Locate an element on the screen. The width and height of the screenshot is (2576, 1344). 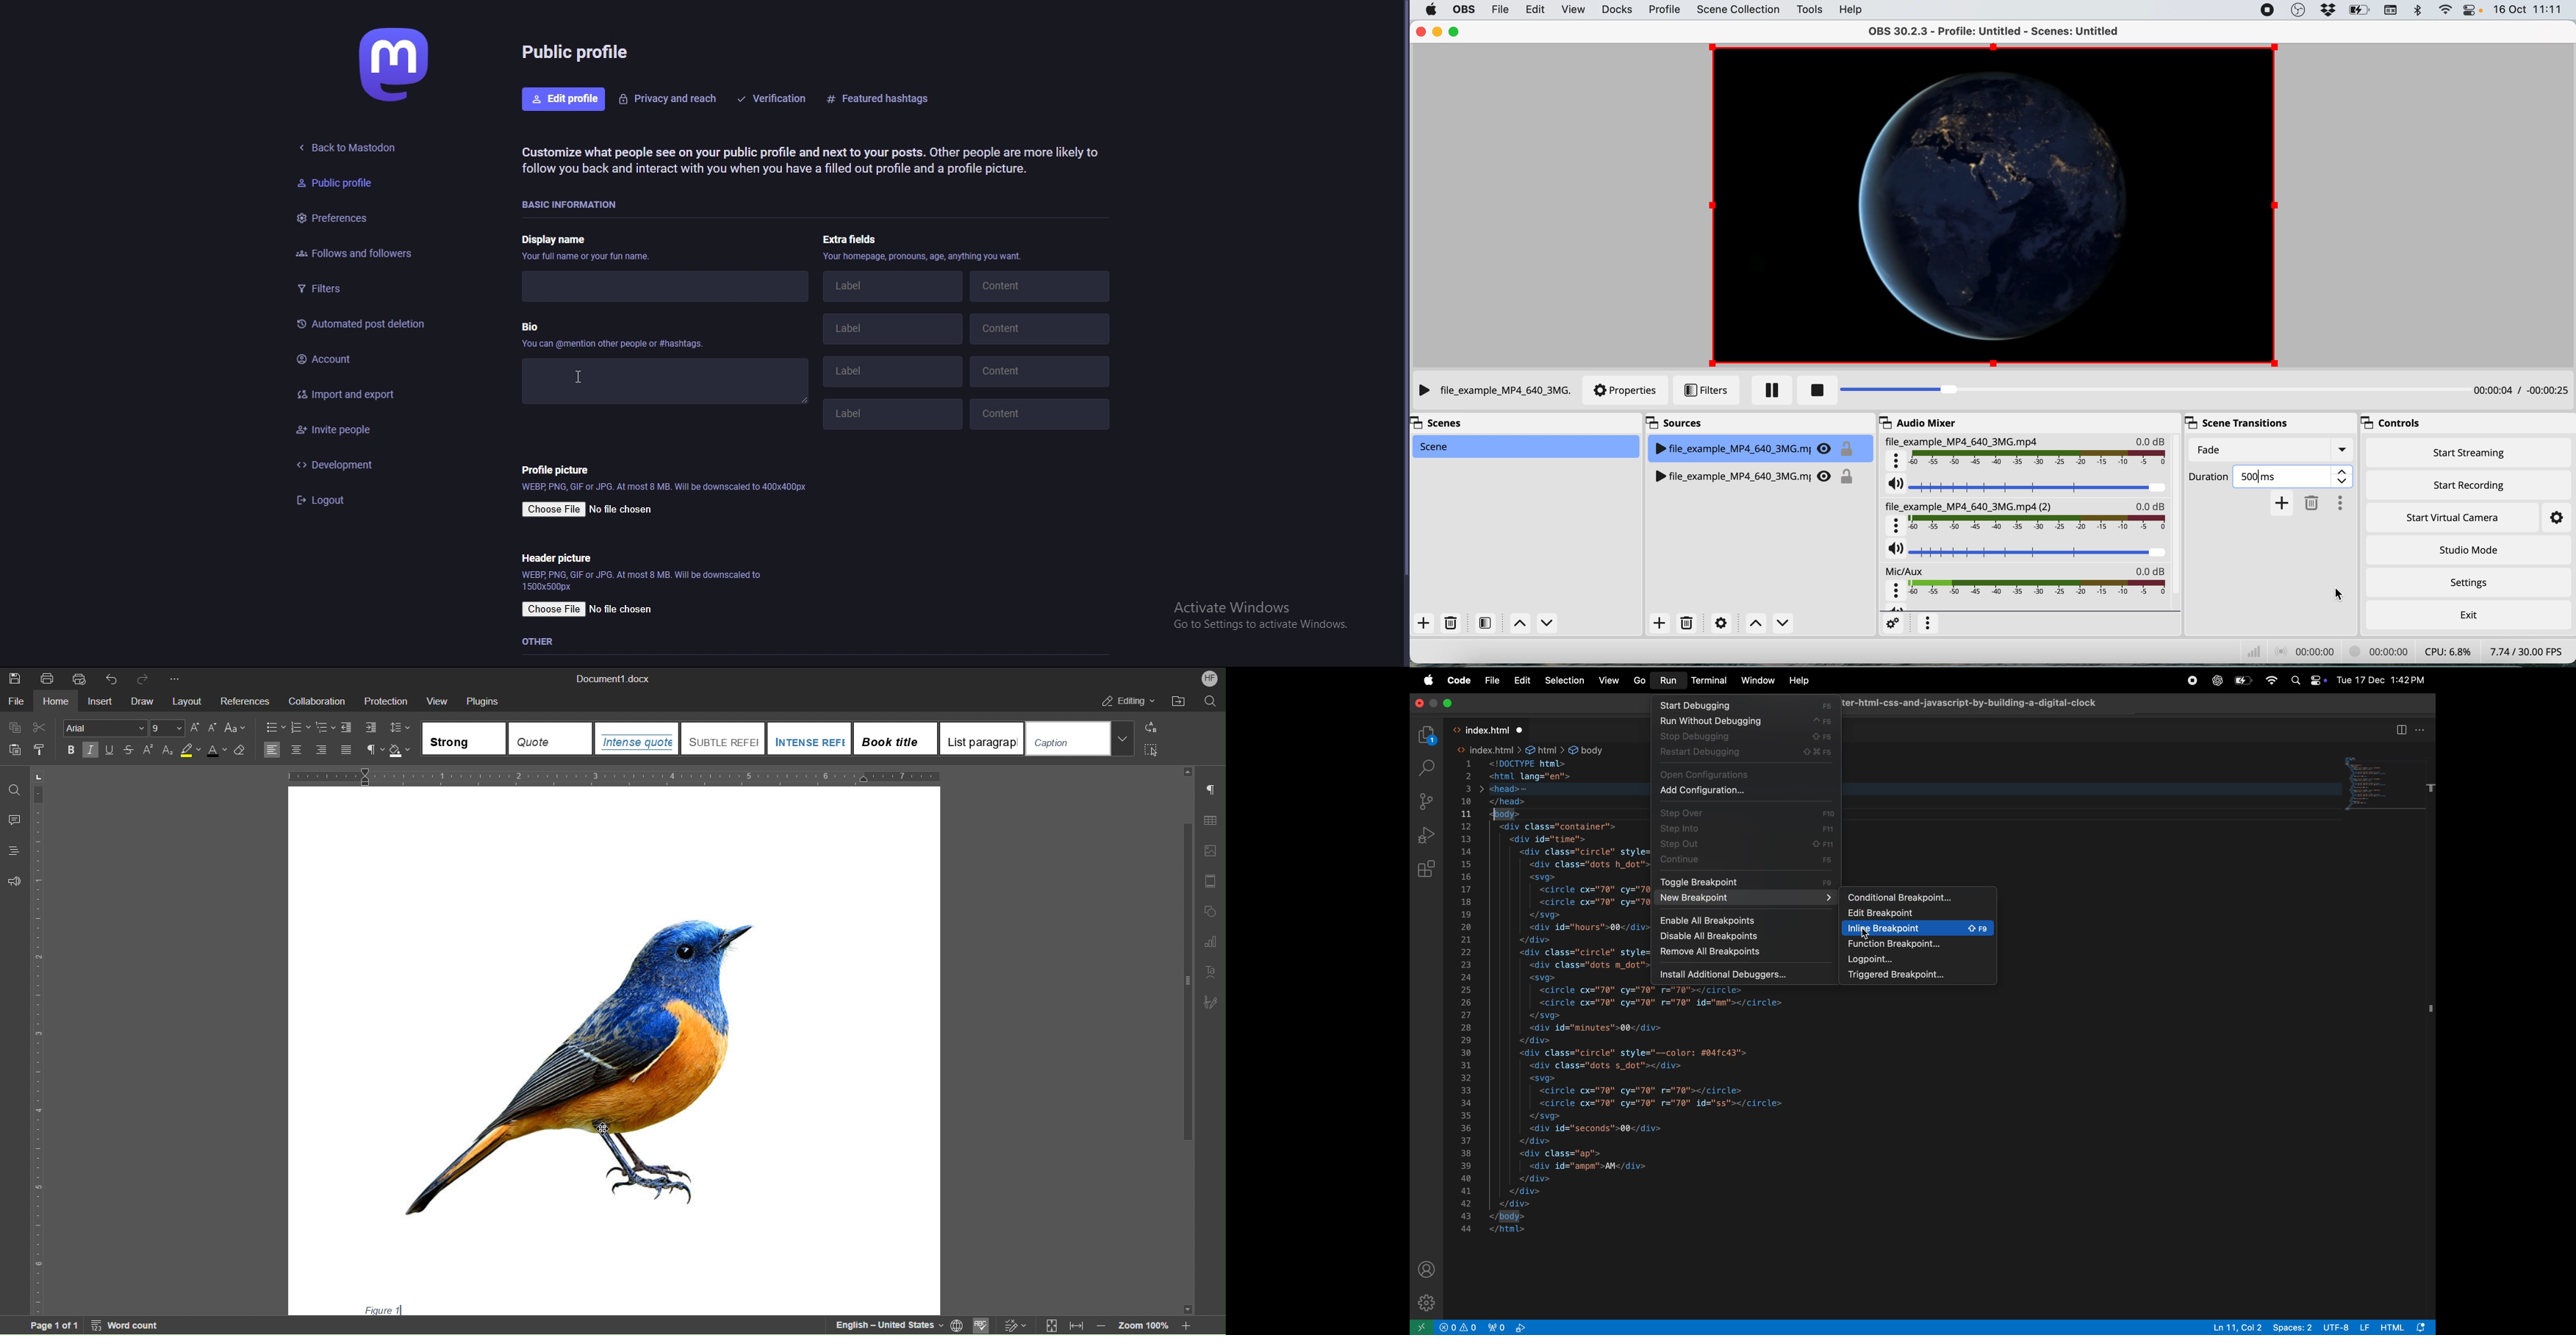
add transition is located at coordinates (2283, 503).